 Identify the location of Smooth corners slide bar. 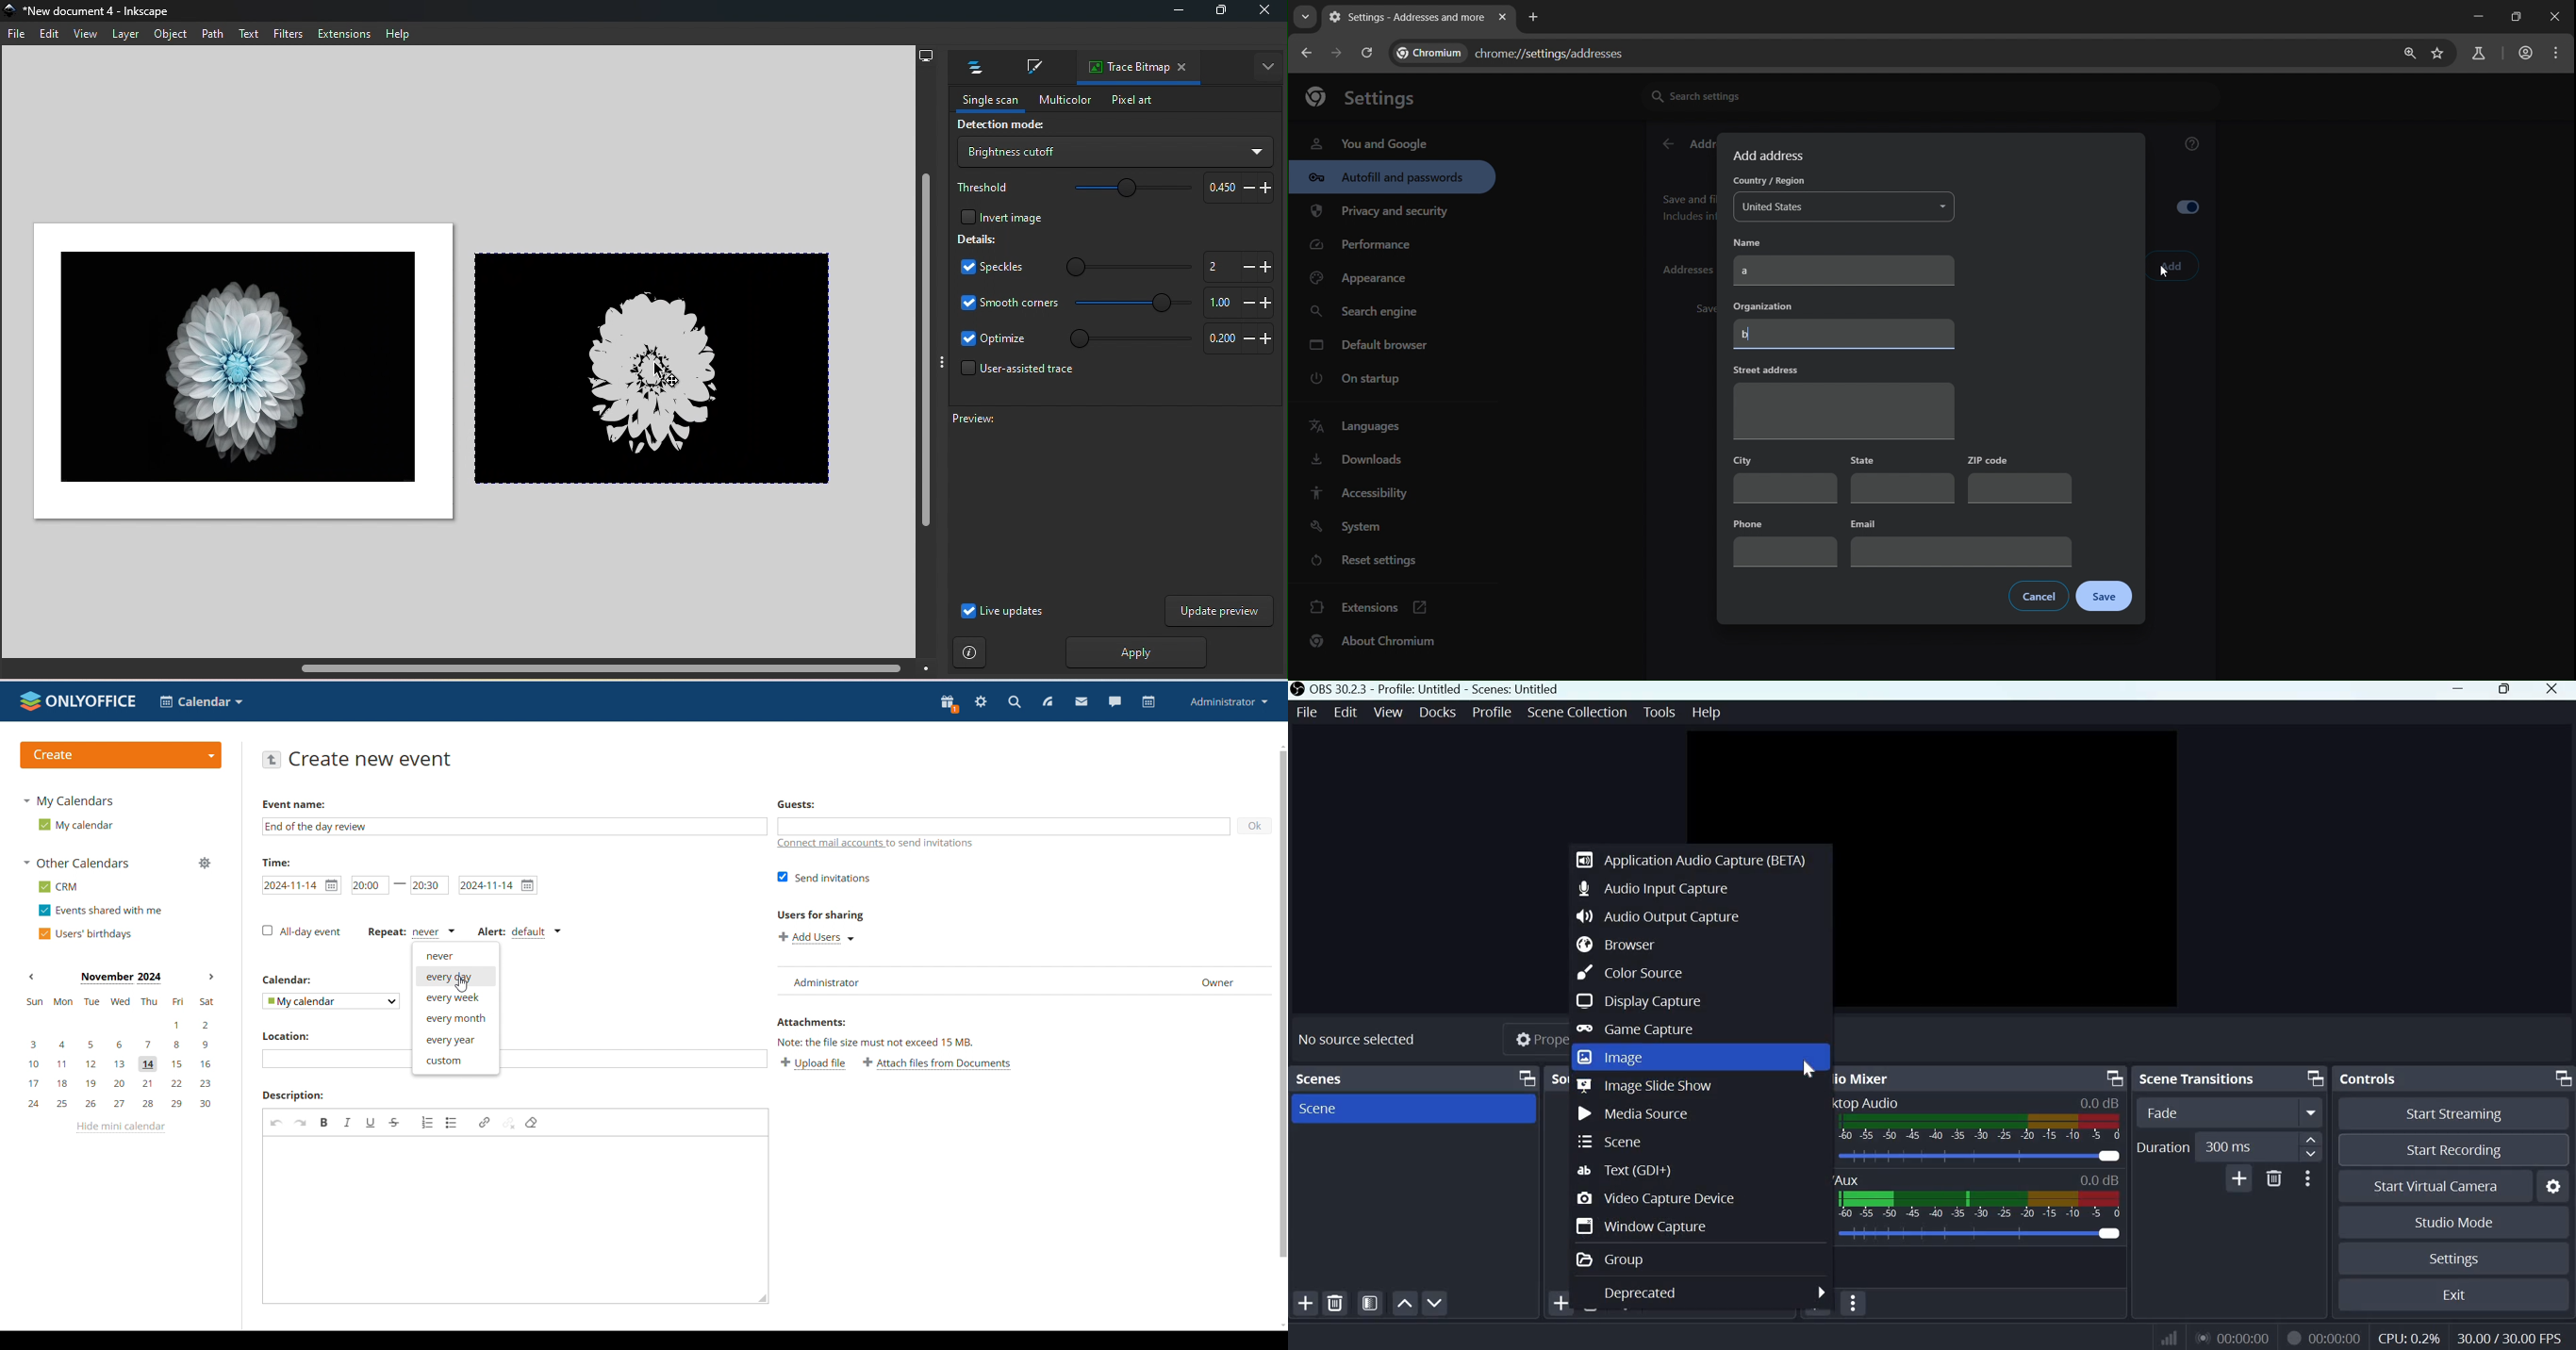
(1134, 304).